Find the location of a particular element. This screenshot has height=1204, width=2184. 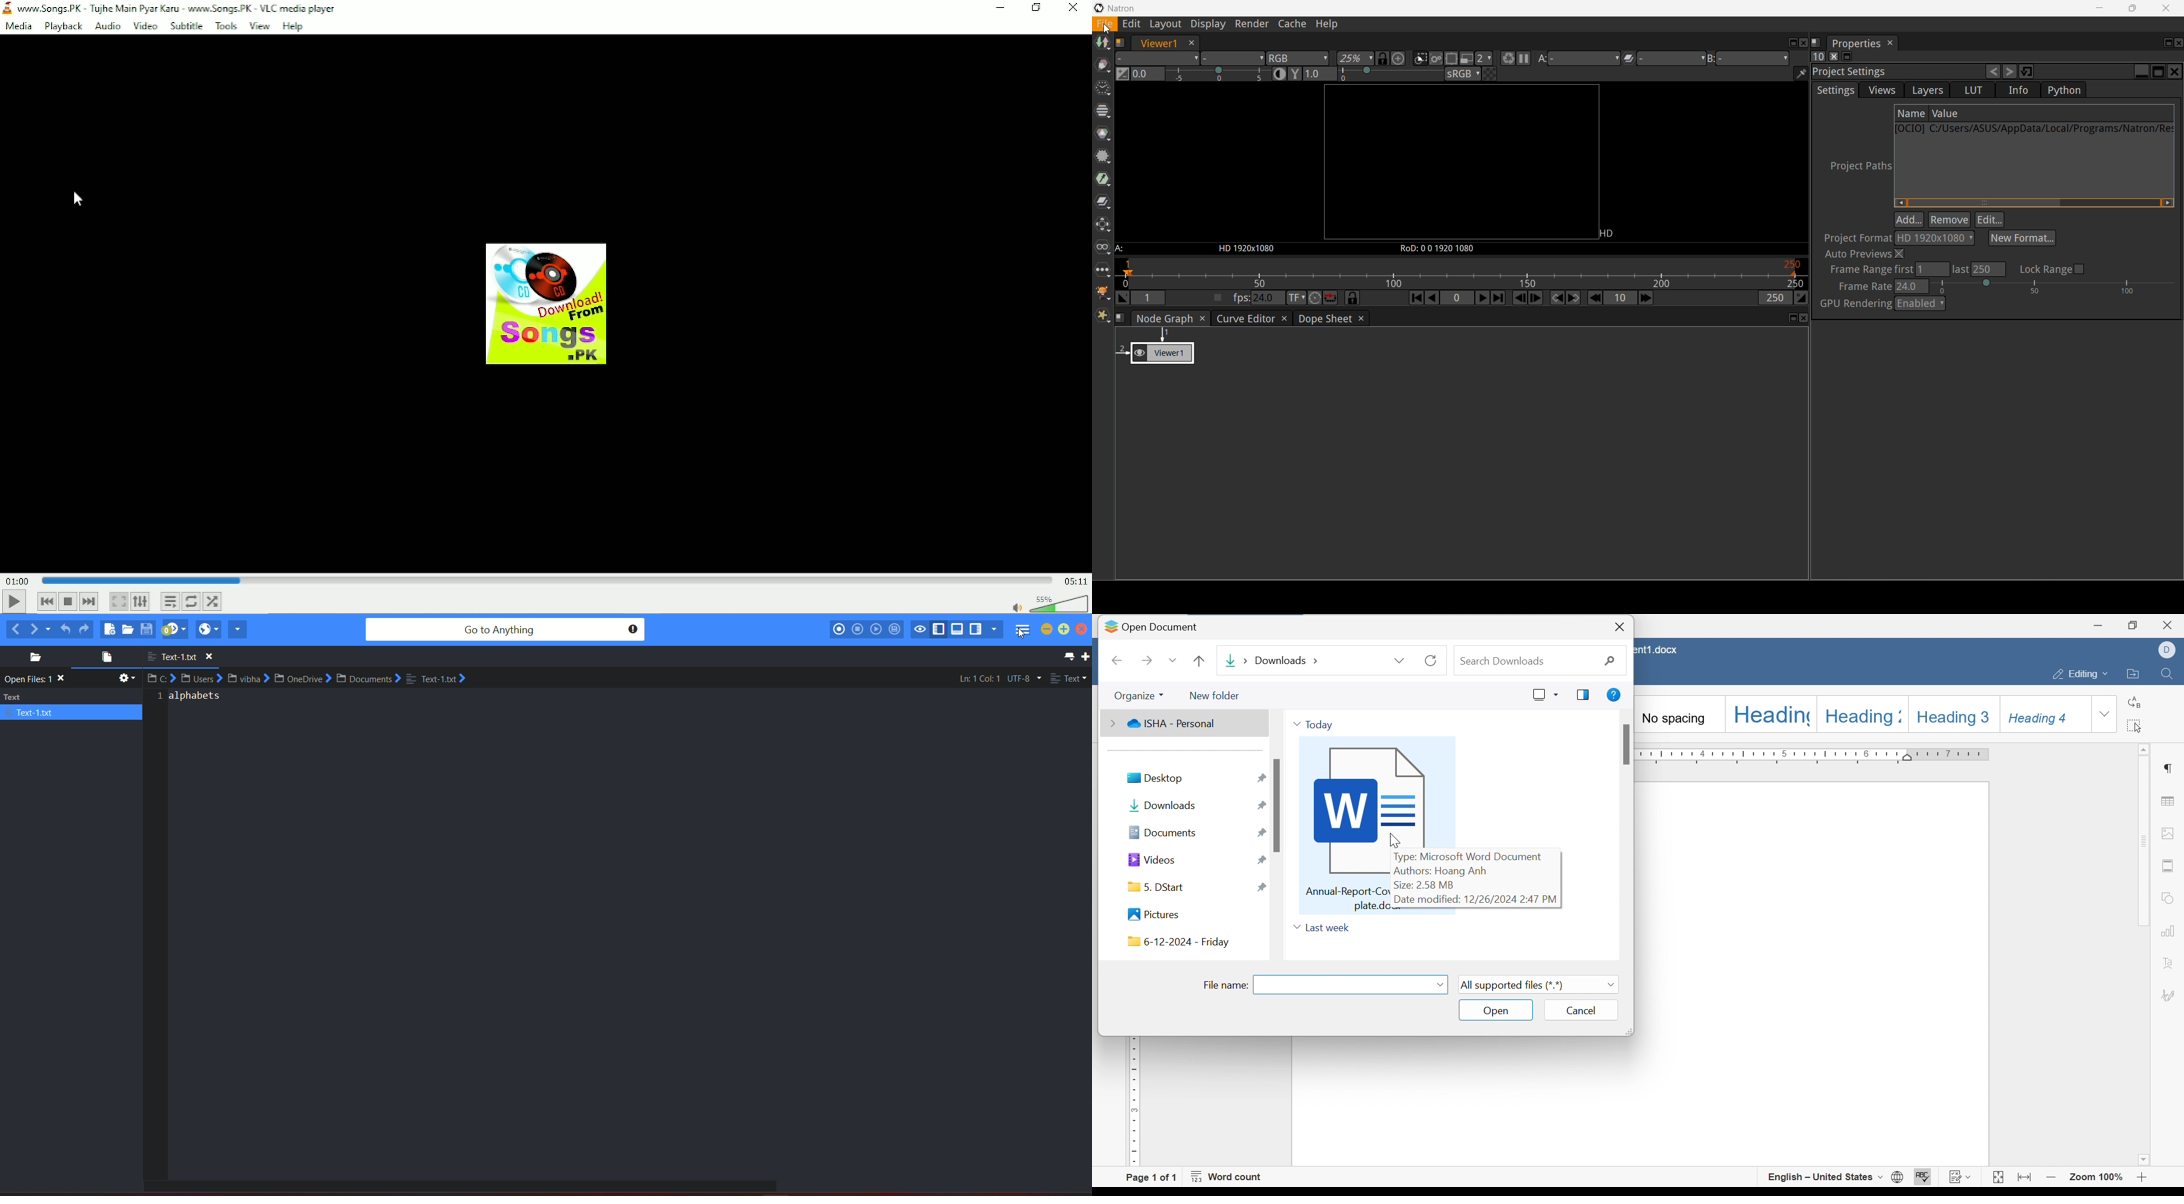

videos is located at coordinates (1155, 859).